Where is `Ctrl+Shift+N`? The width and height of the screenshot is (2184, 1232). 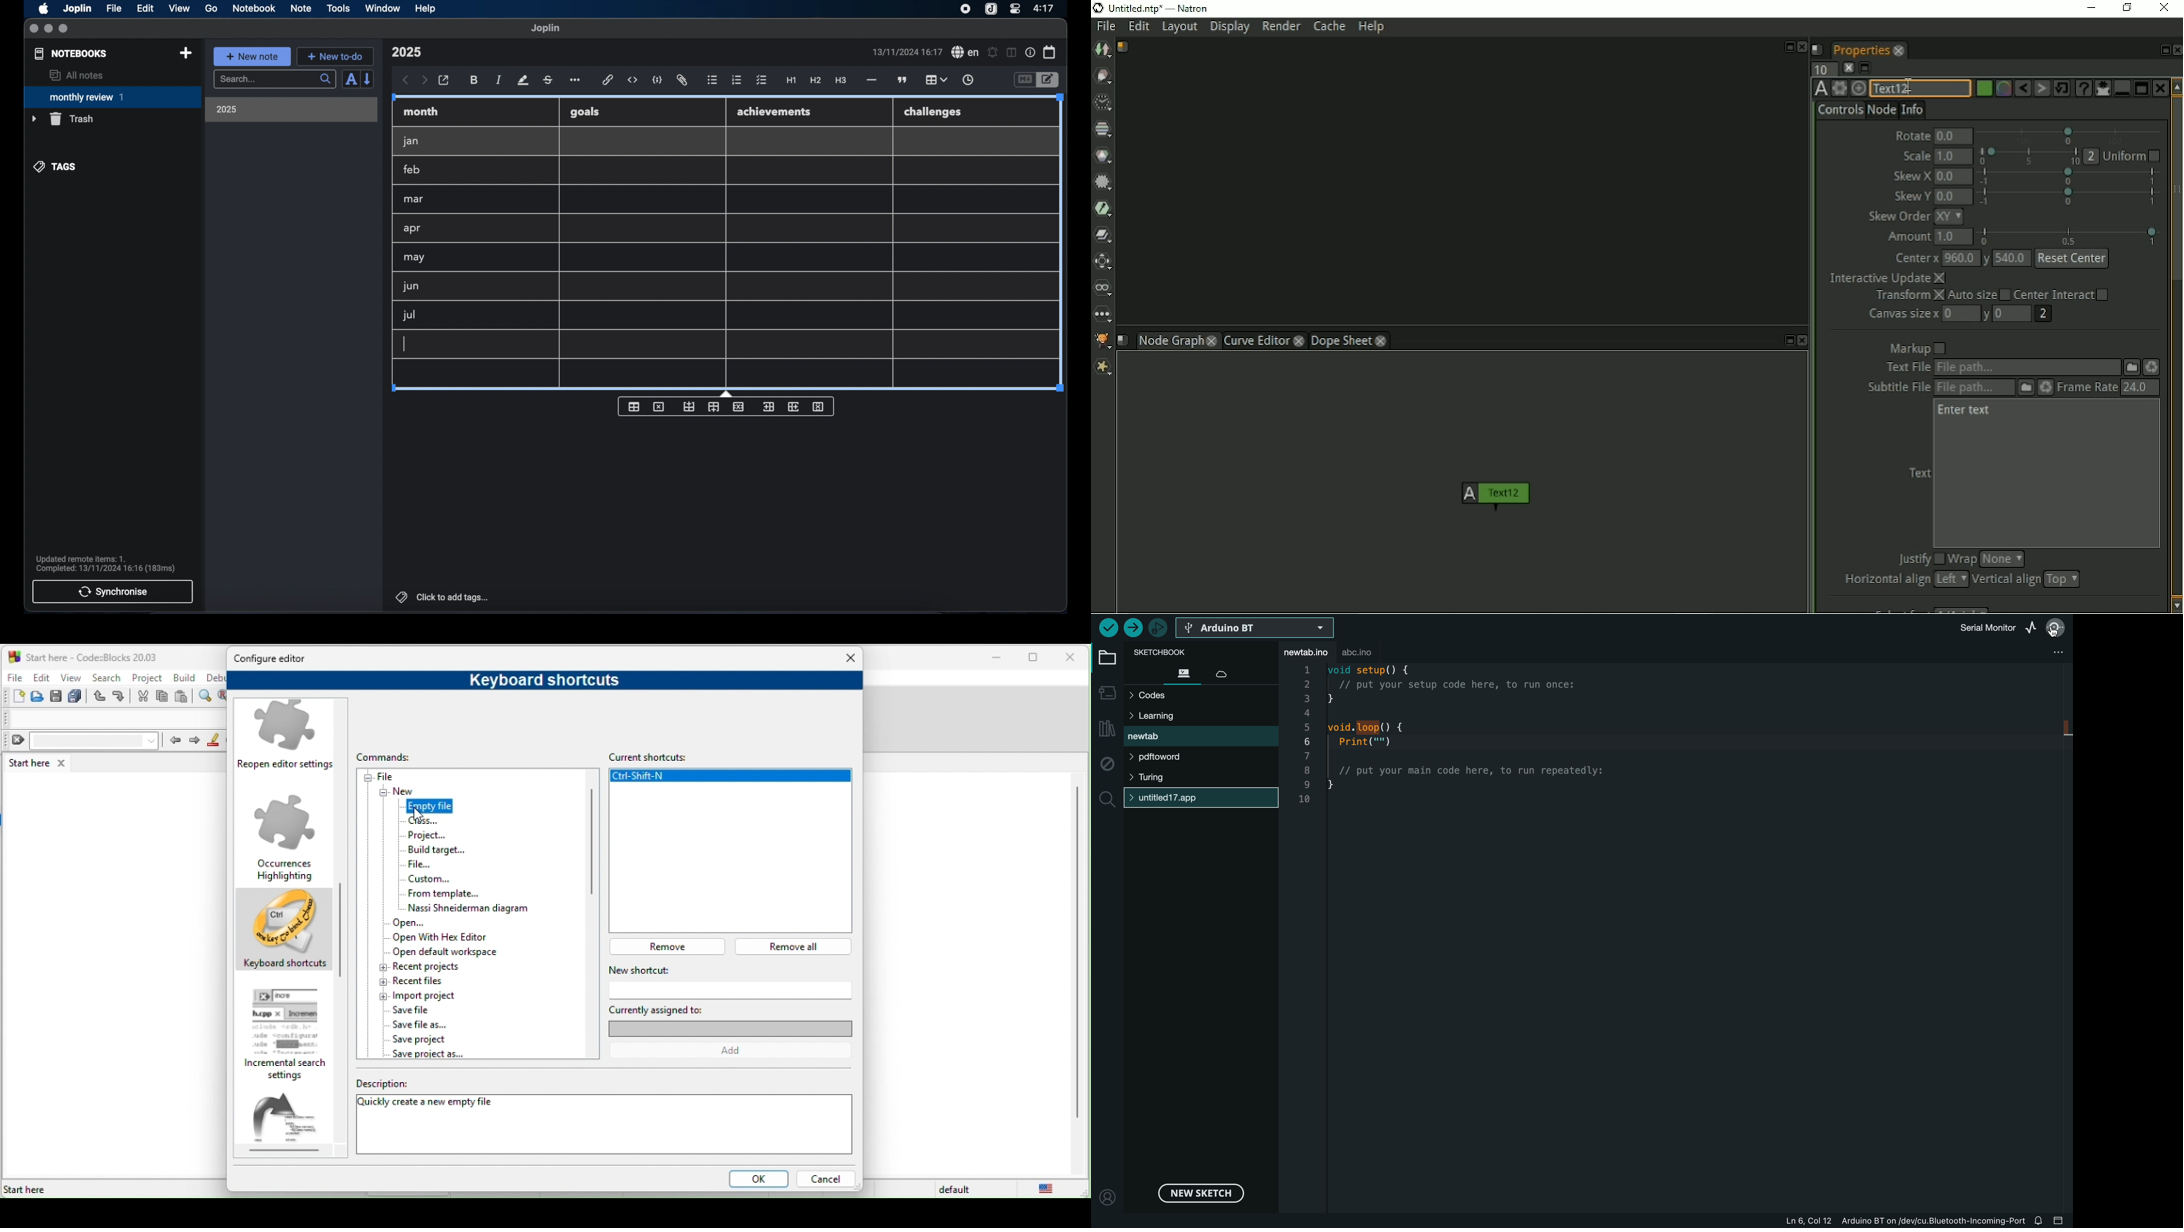
Ctrl+Shift+N is located at coordinates (730, 779).